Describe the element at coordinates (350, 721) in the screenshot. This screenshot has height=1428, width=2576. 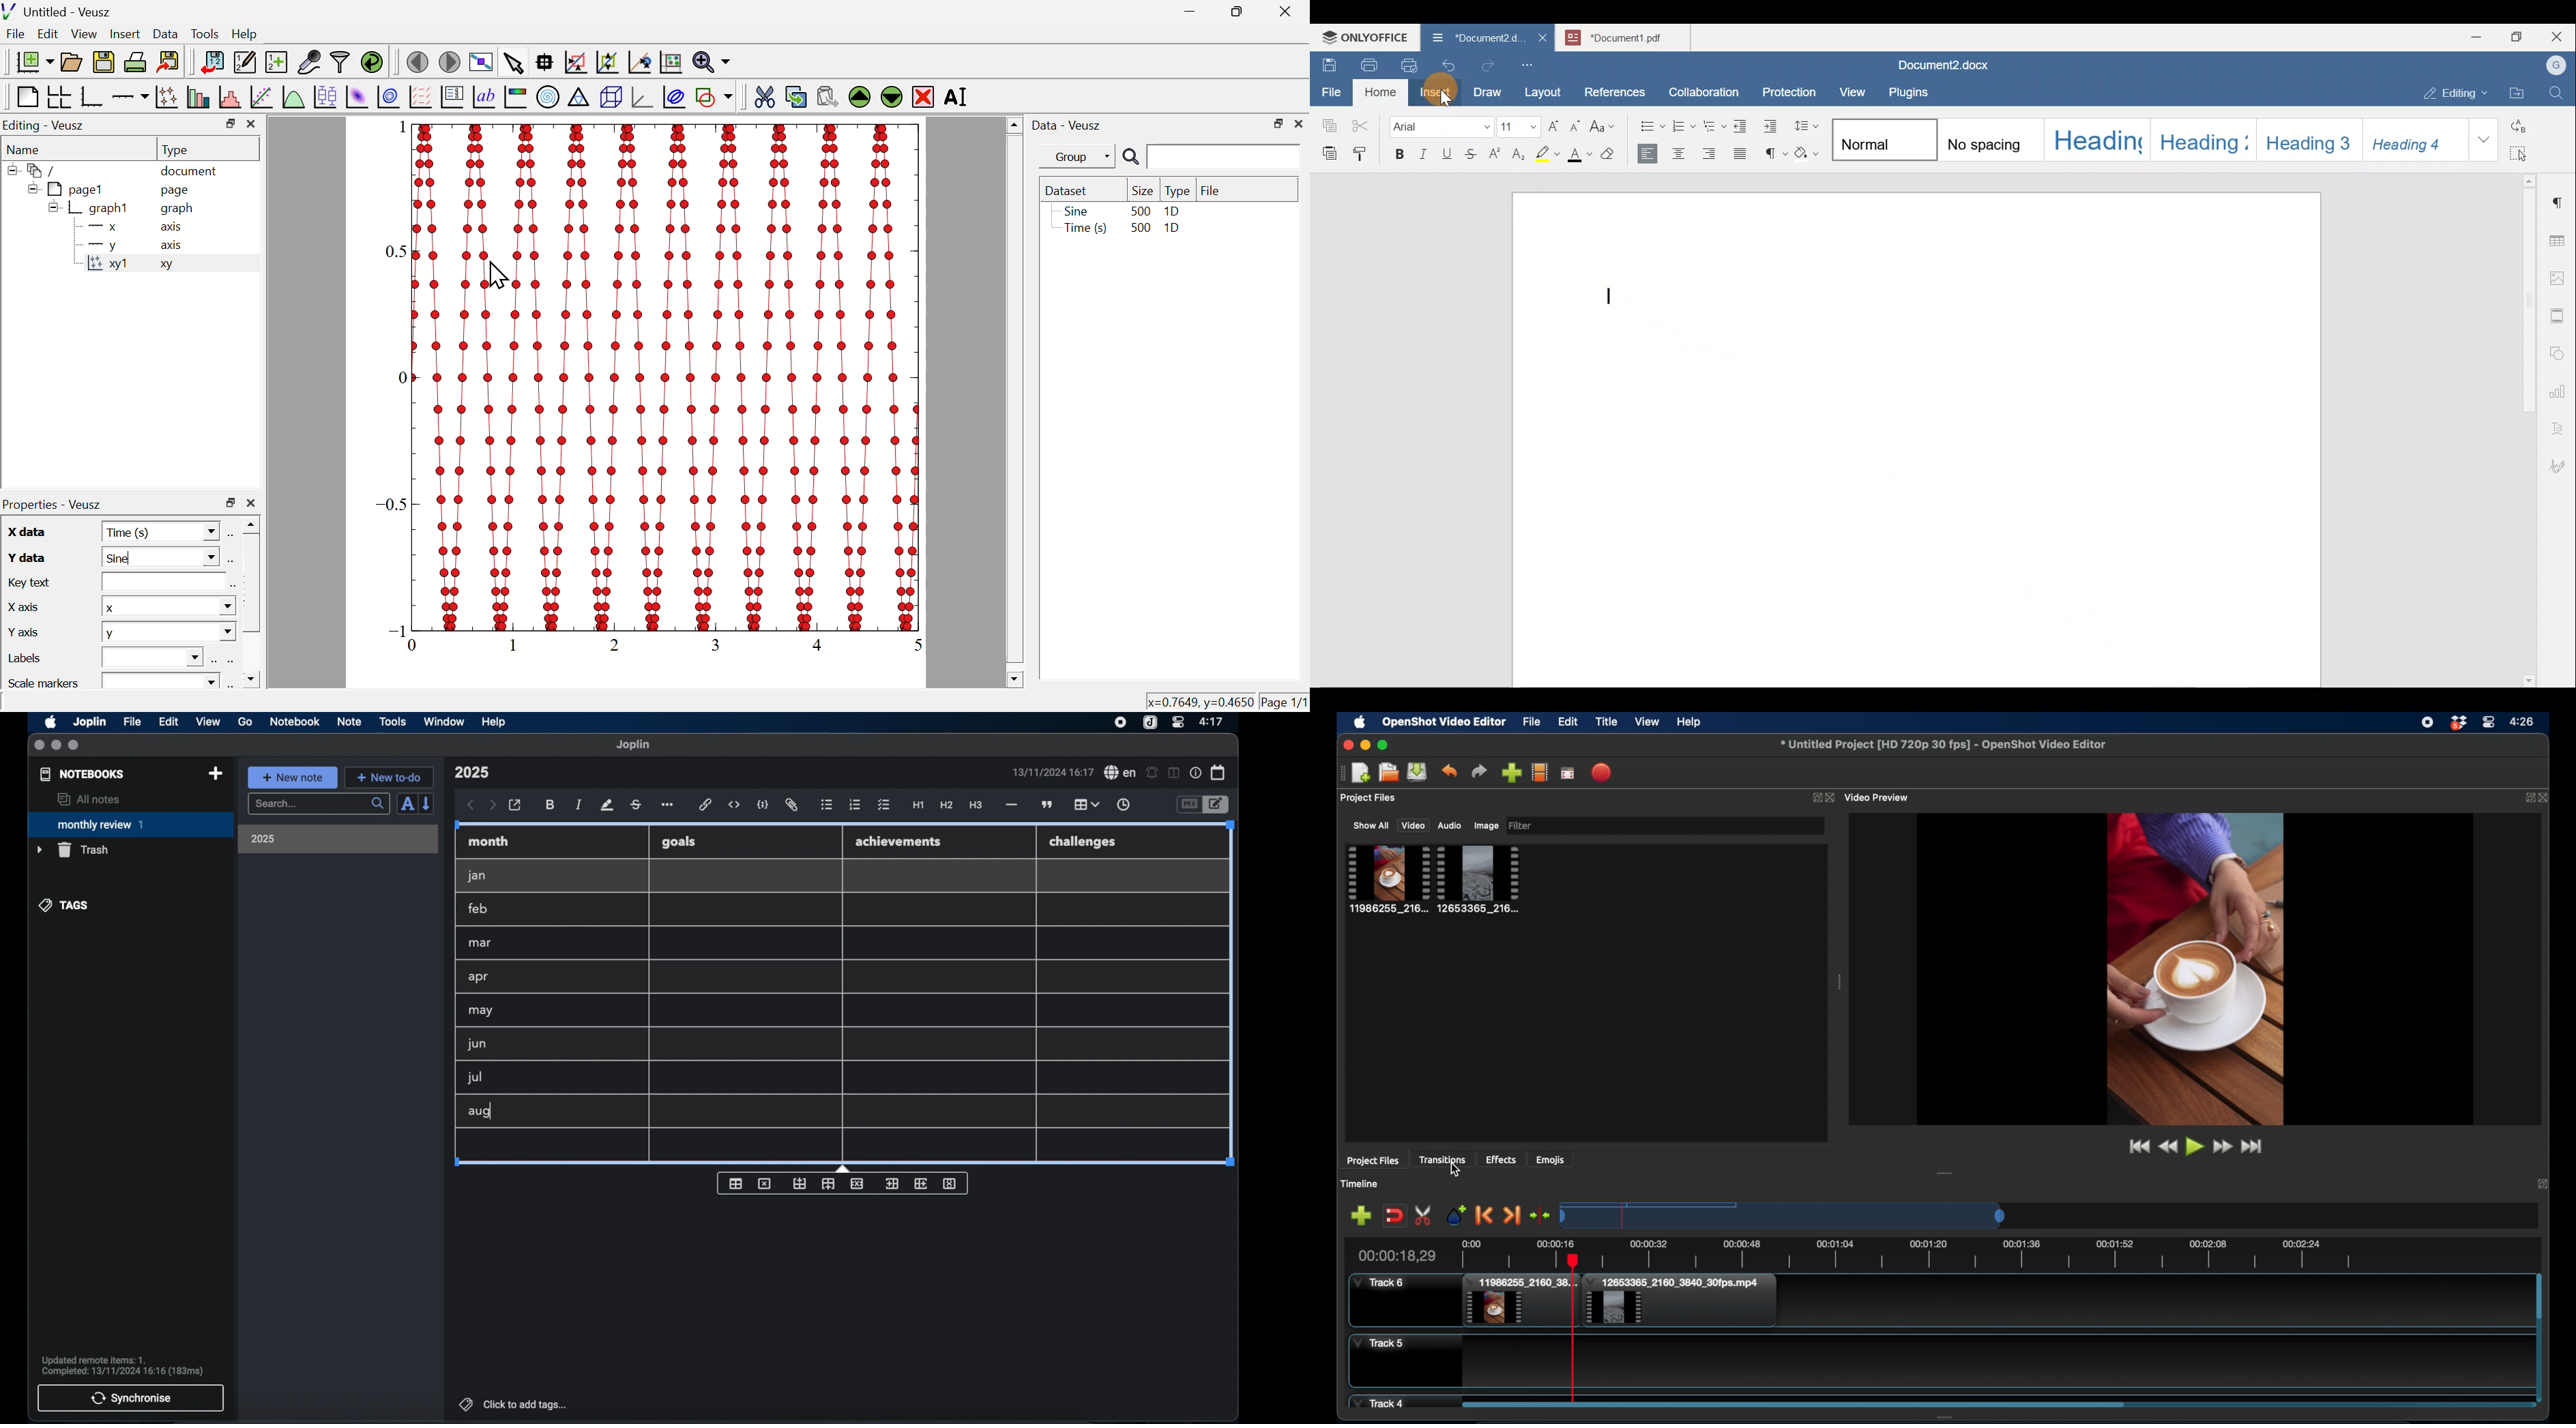
I see `note` at that location.